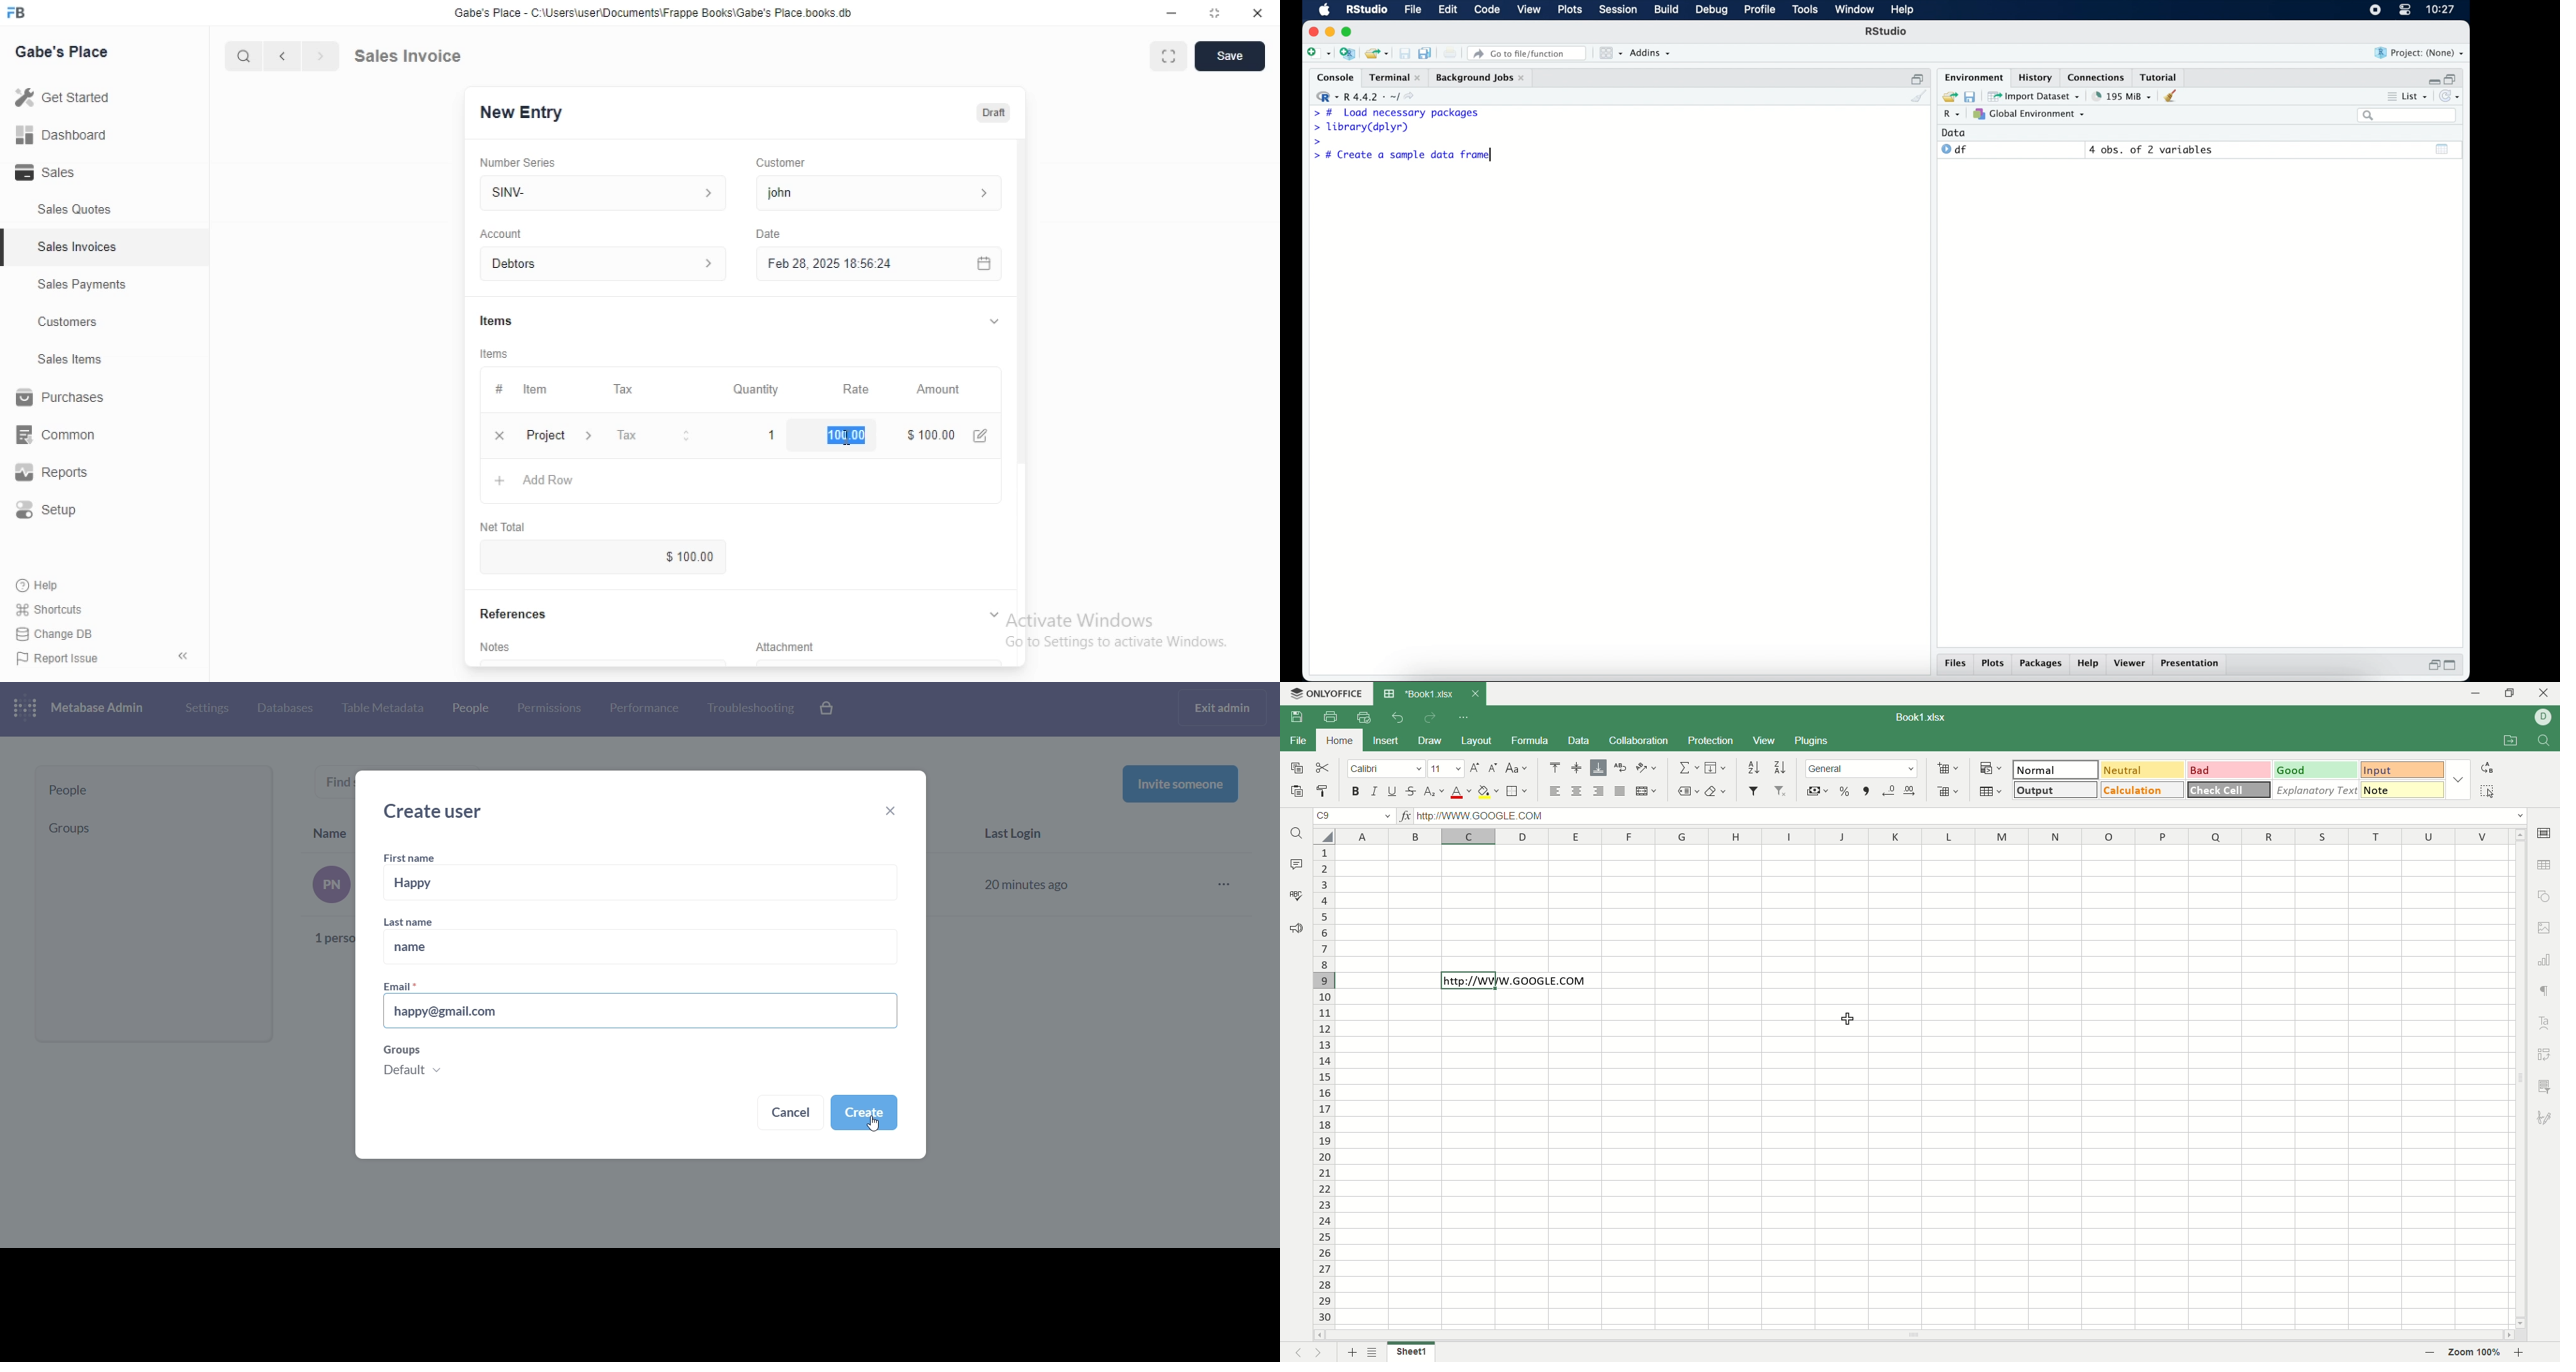 This screenshot has height=1372, width=2576. I want to click on change case, so click(1517, 769).